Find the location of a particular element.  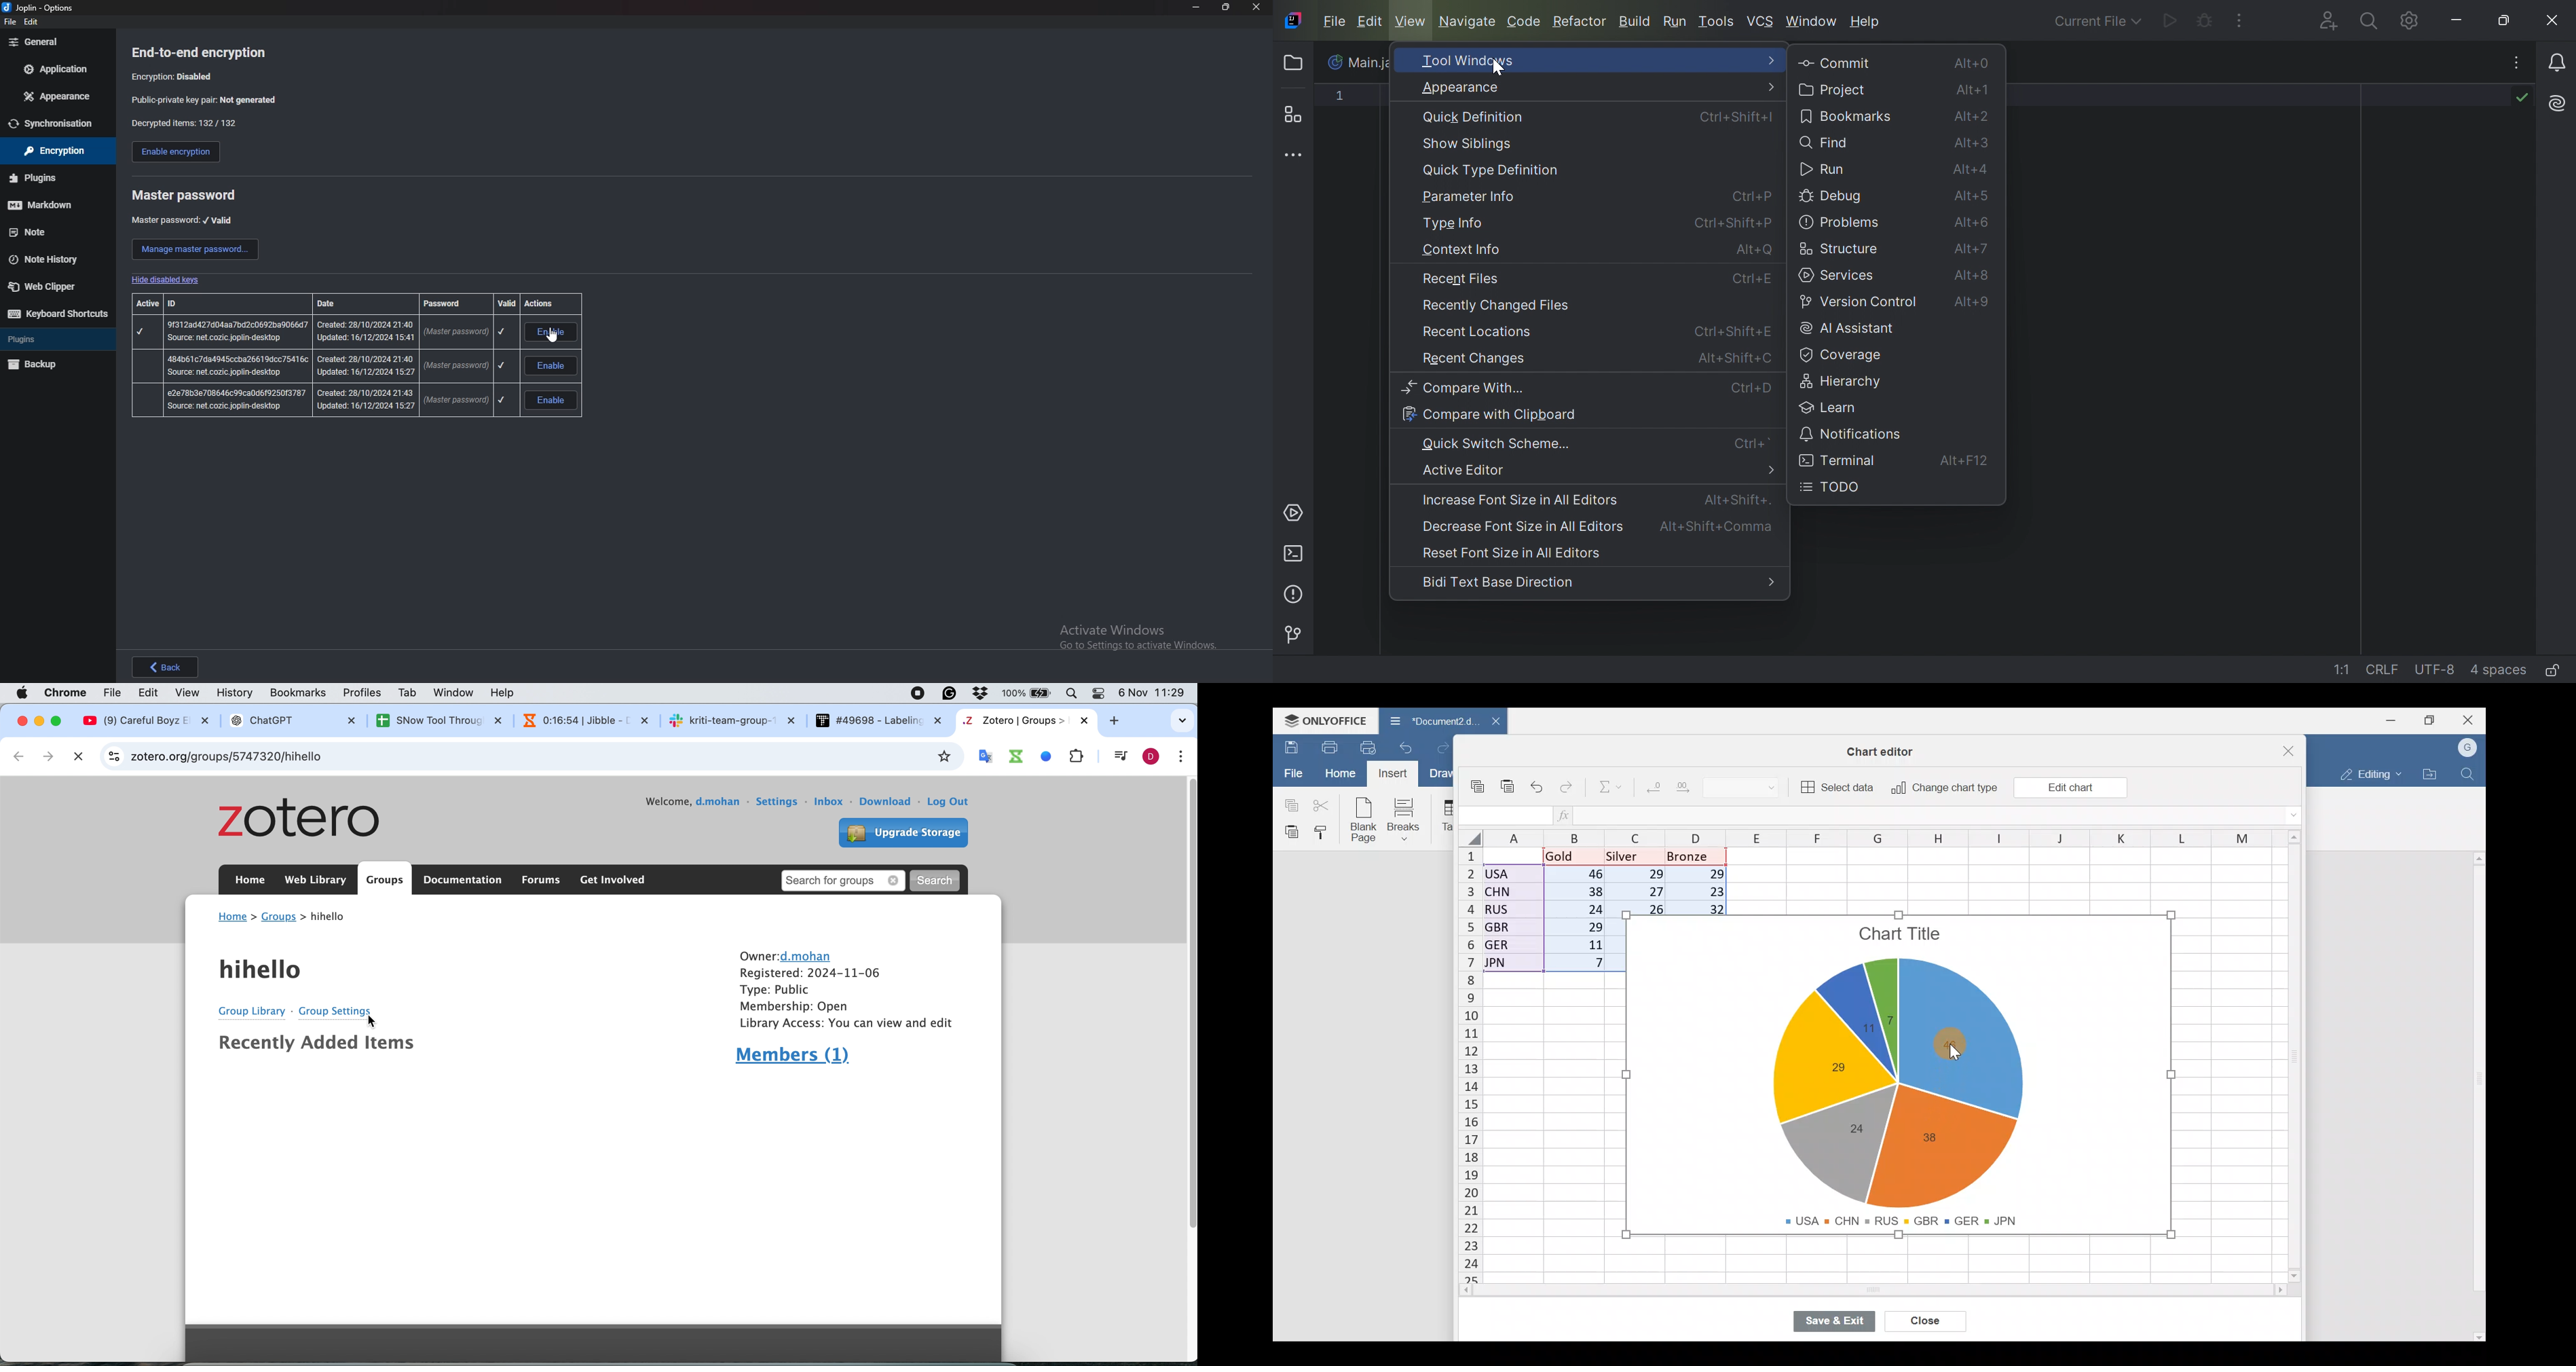

group library is located at coordinates (246, 1011).